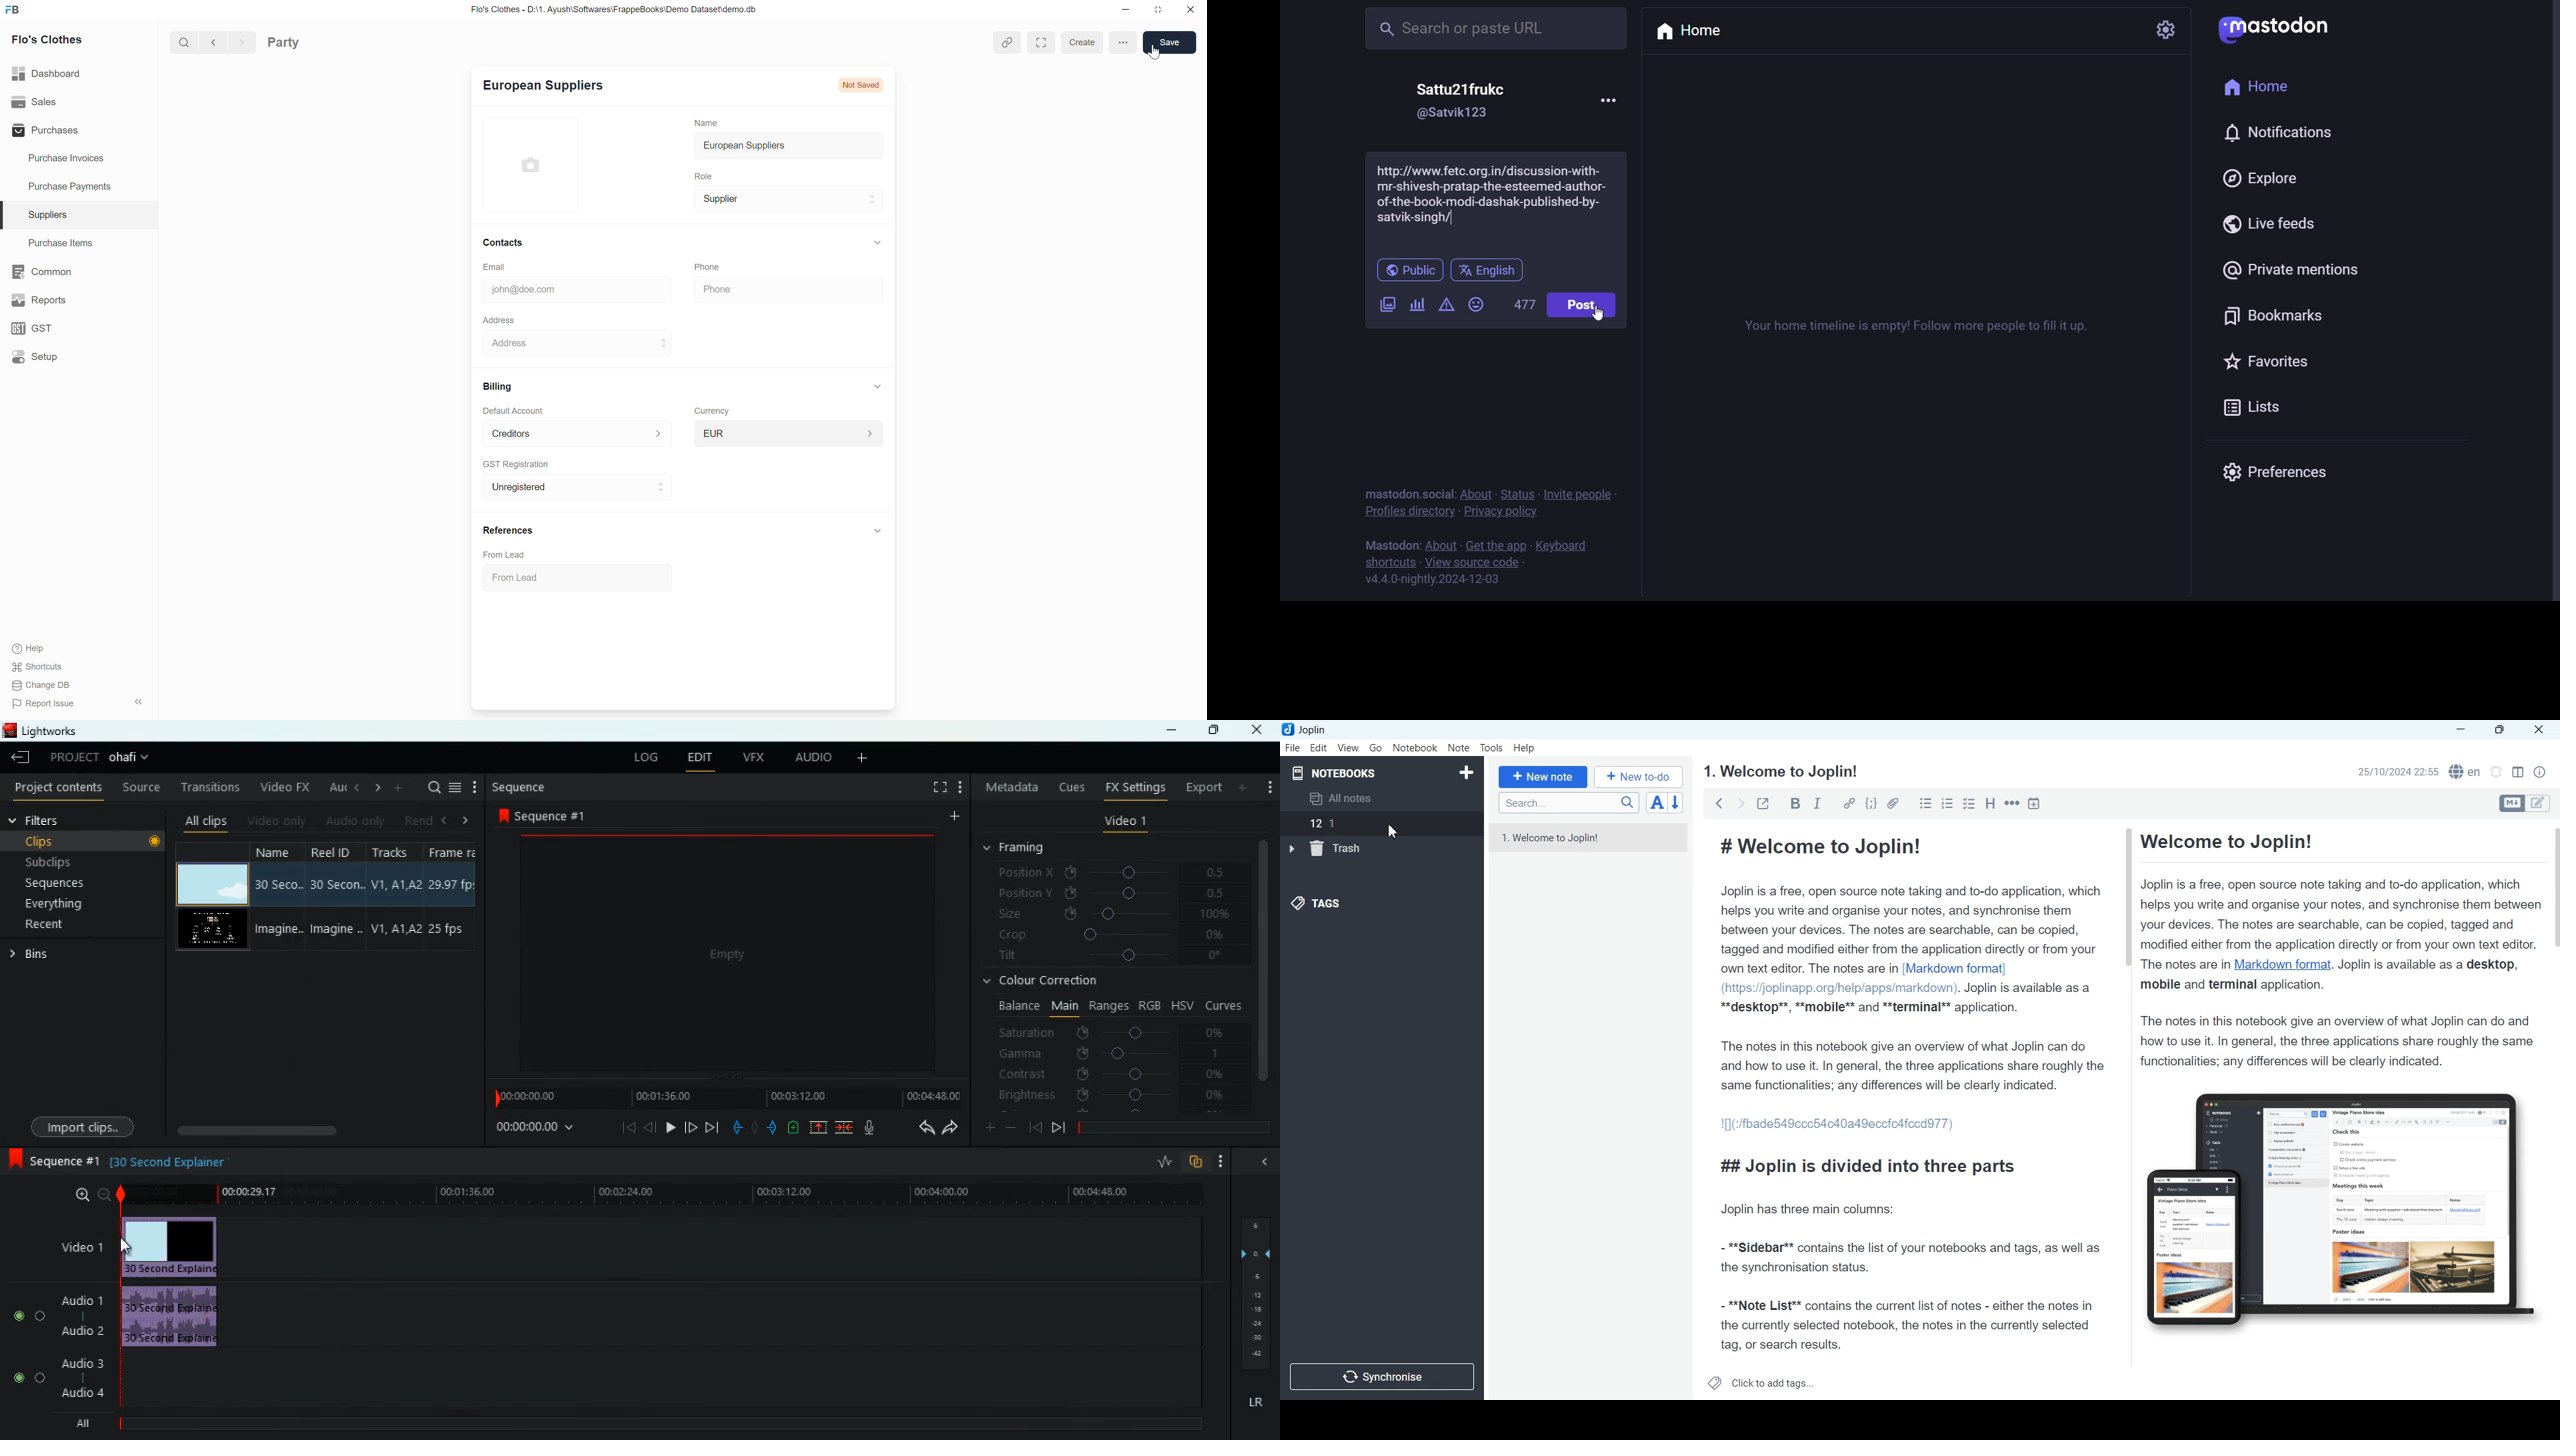 The width and height of the screenshot is (2576, 1456). What do you see at coordinates (2539, 772) in the screenshot?
I see `Note Properties` at bounding box center [2539, 772].